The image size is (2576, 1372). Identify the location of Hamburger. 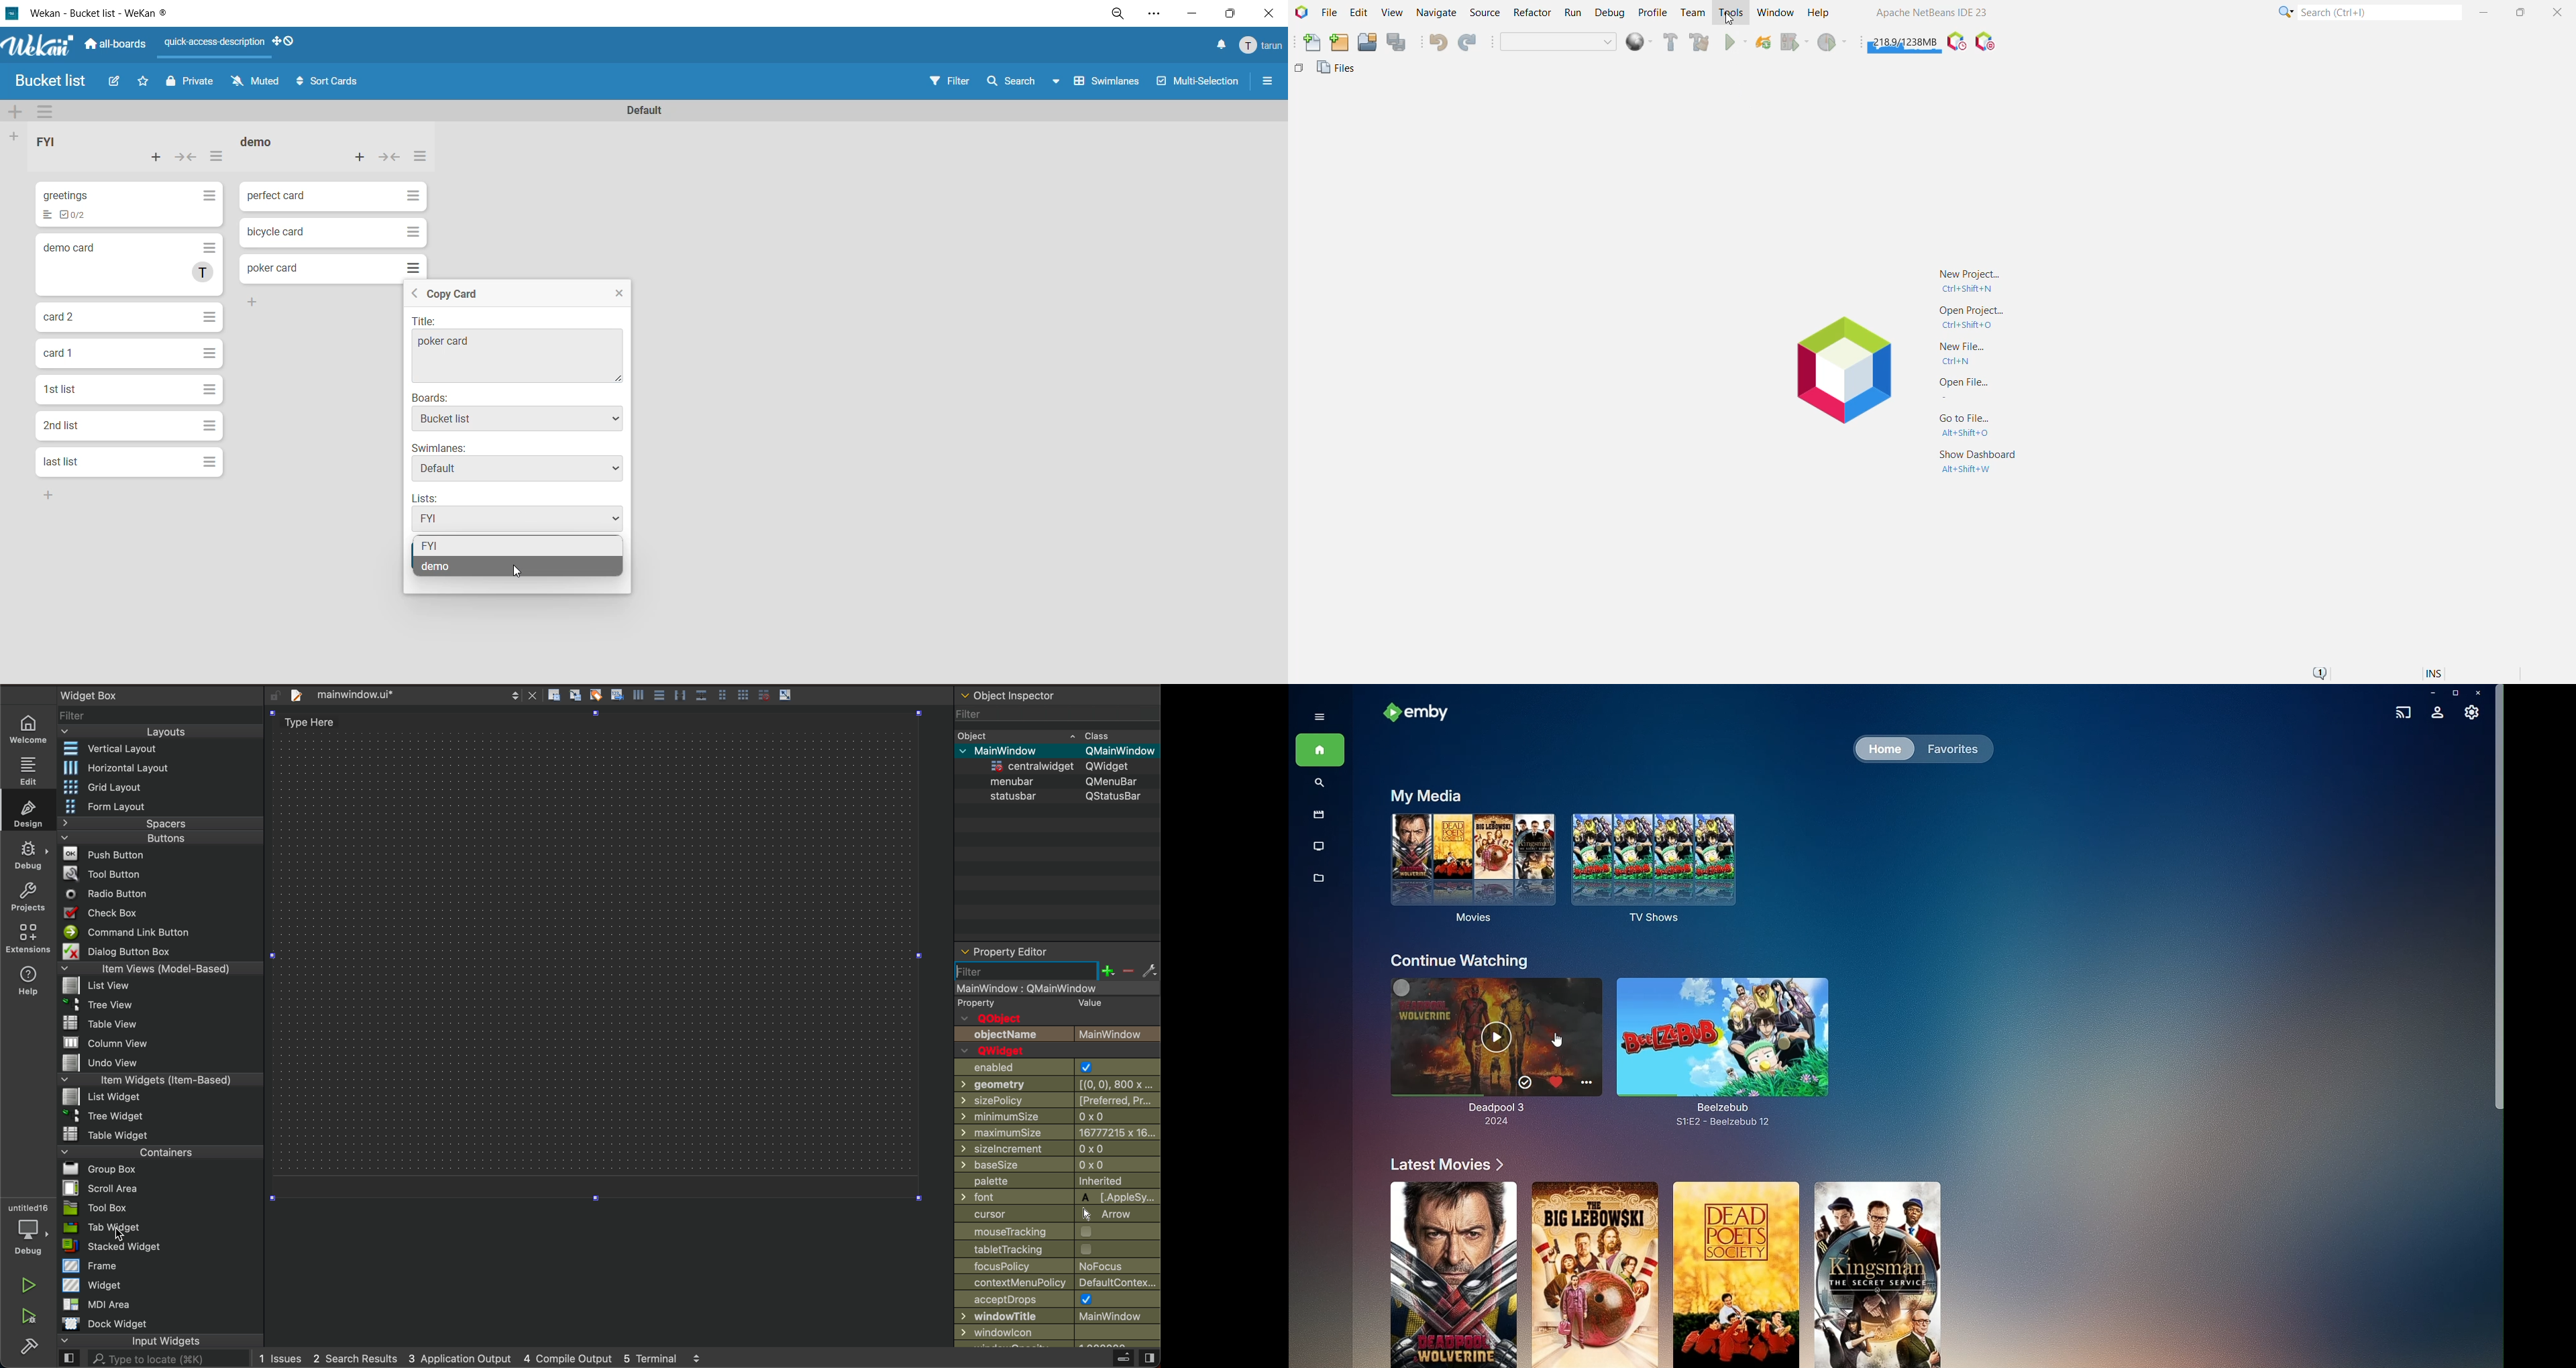
(210, 354).